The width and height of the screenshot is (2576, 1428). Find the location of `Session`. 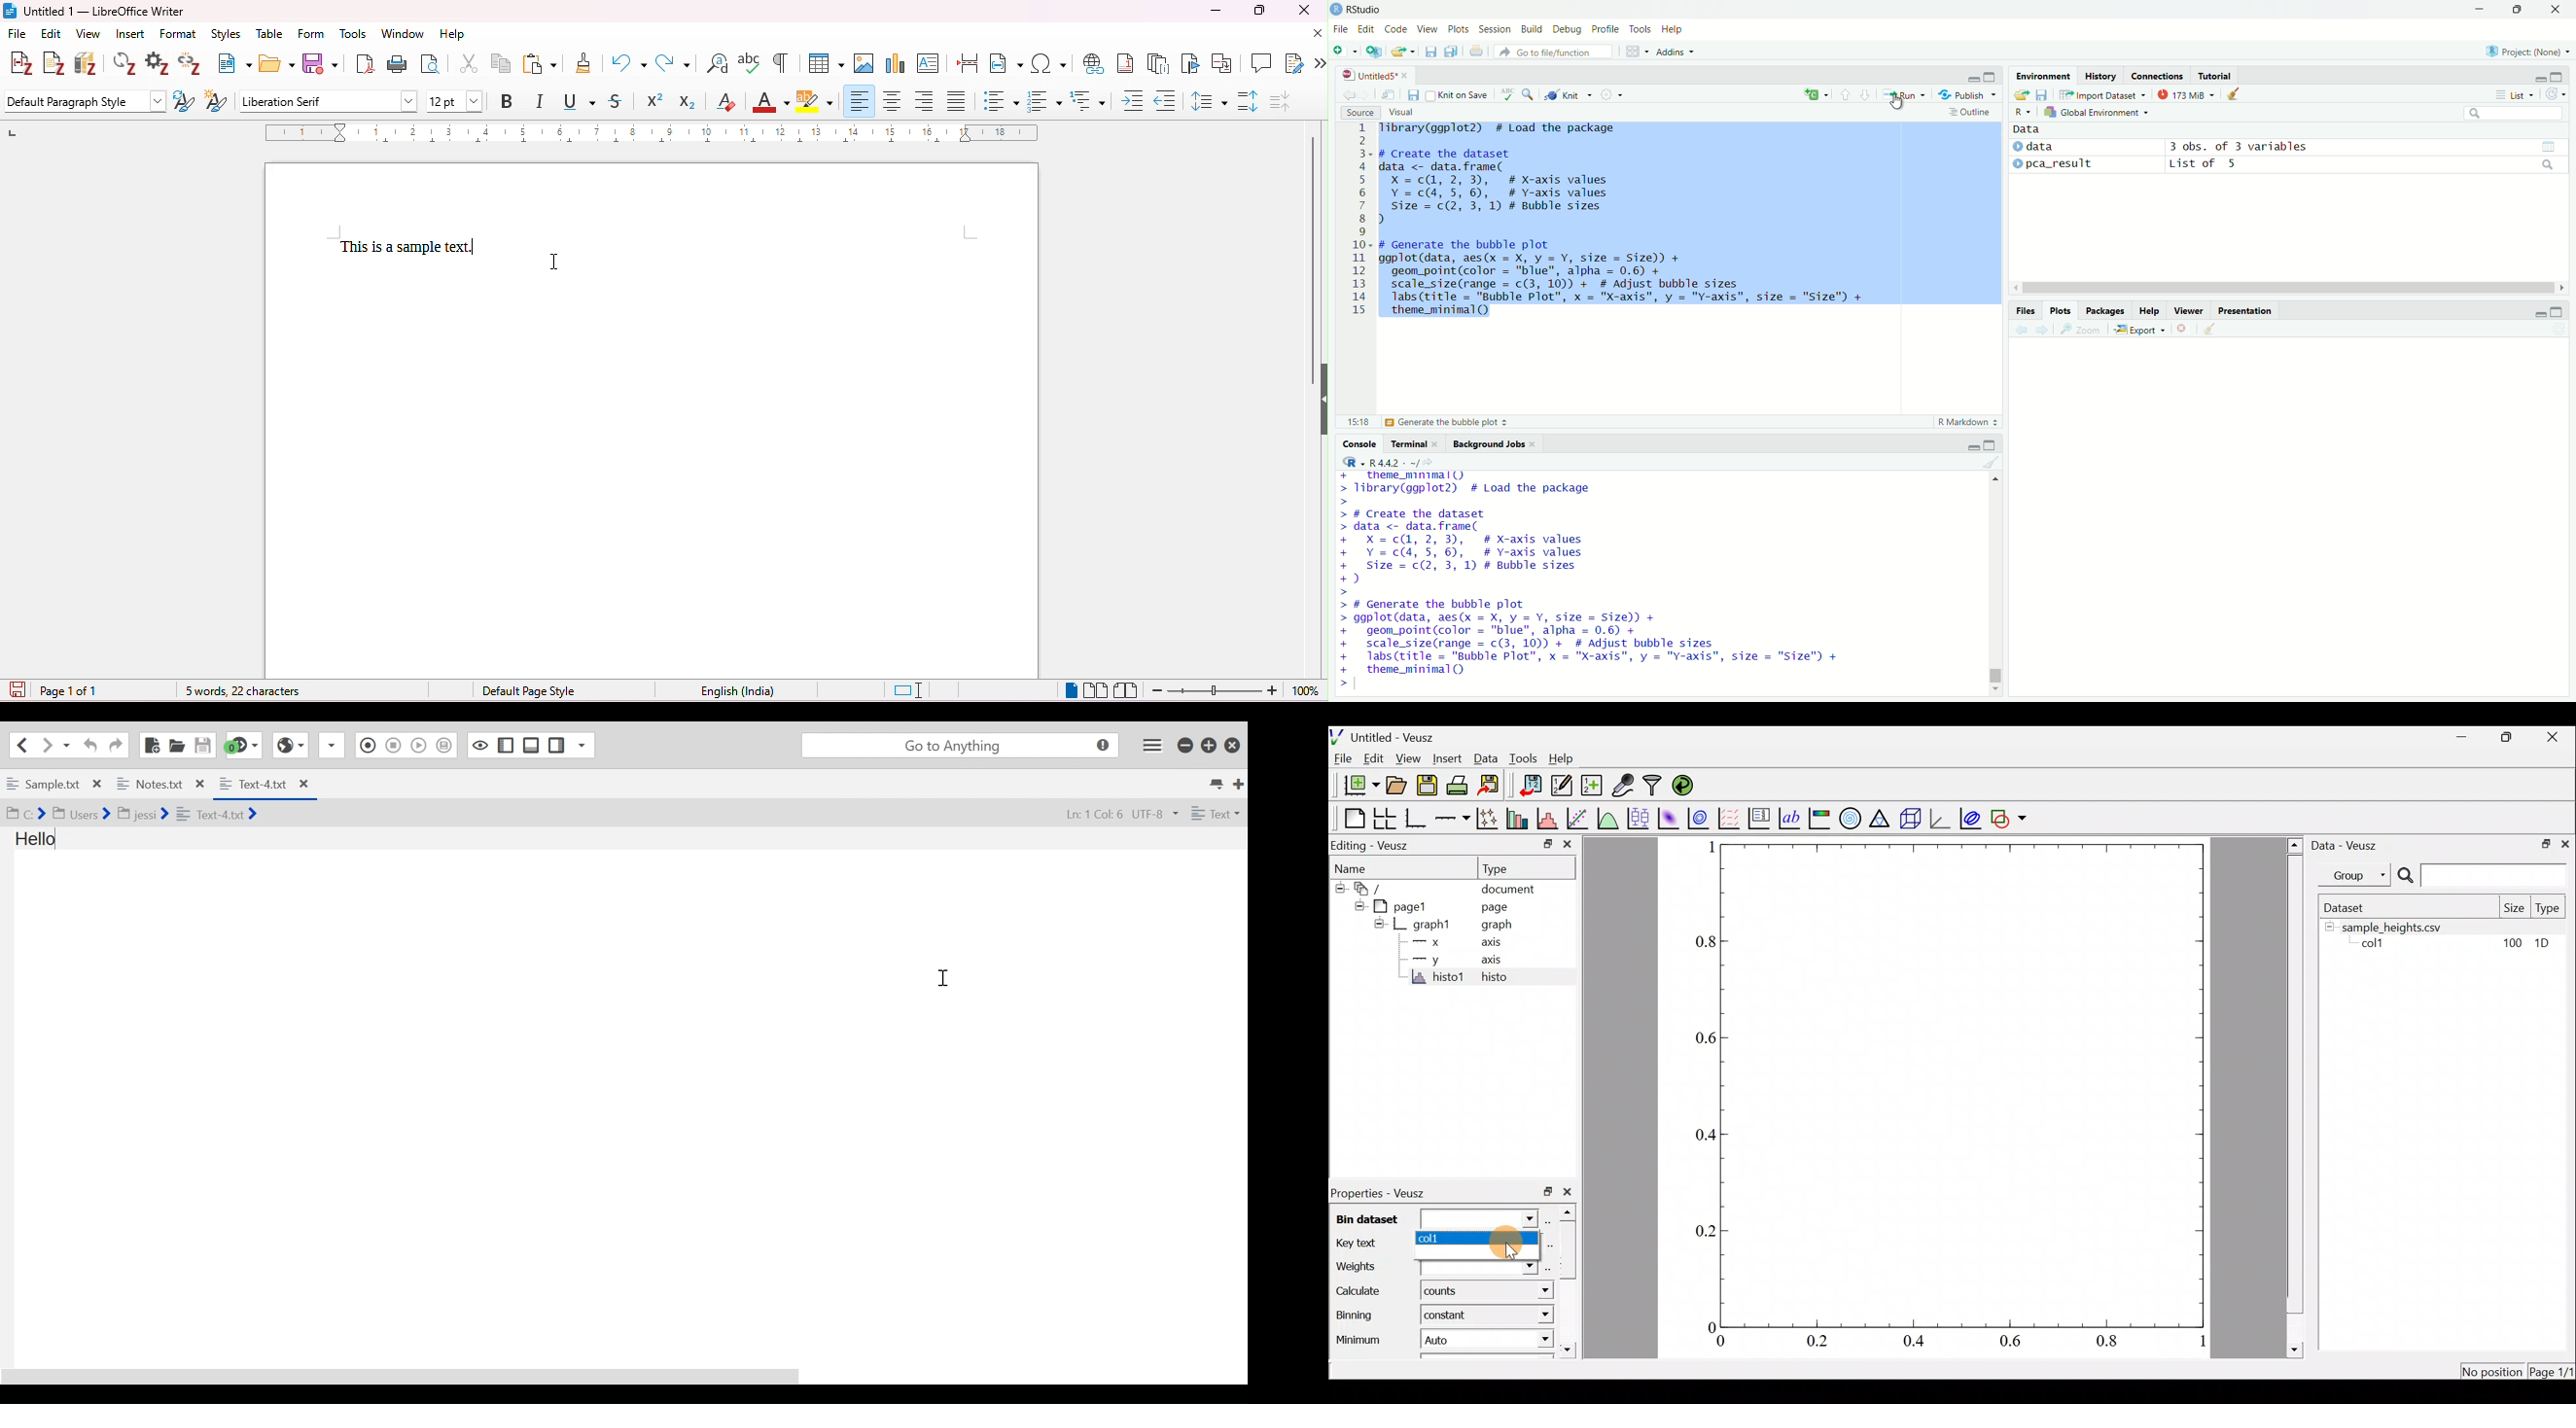

Session is located at coordinates (1496, 29).